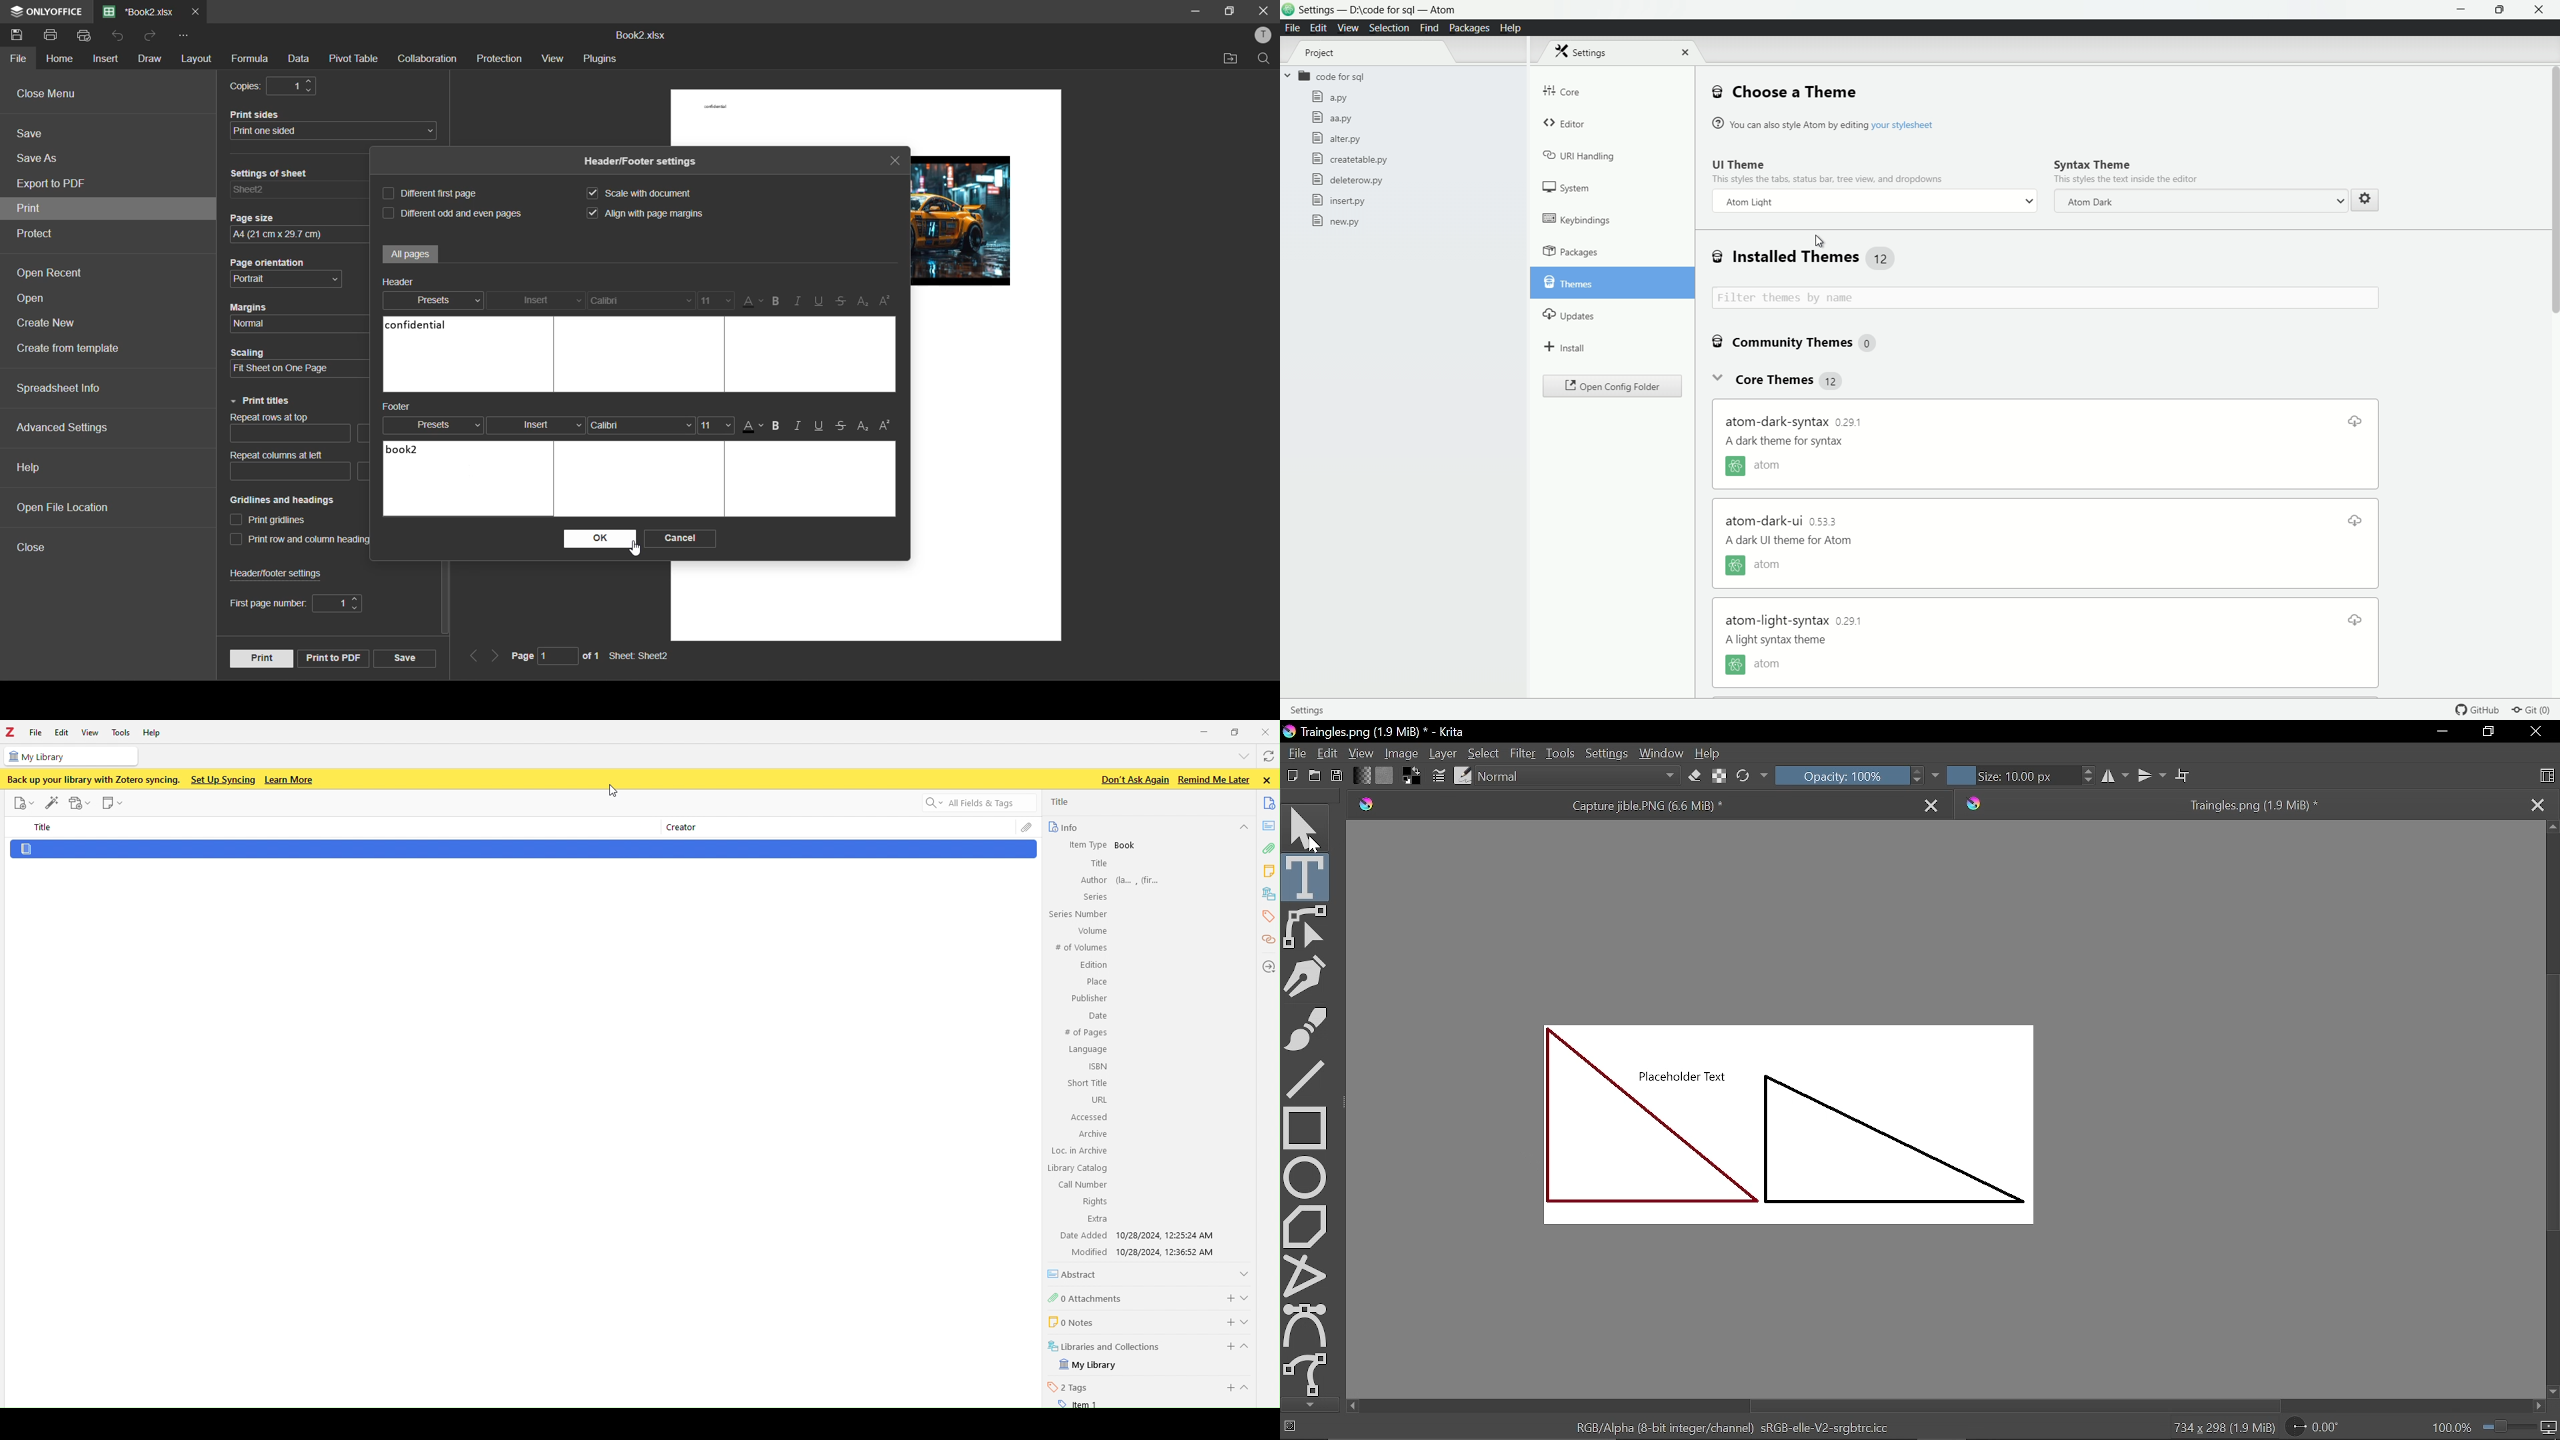  I want to click on All pages, so click(410, 256).